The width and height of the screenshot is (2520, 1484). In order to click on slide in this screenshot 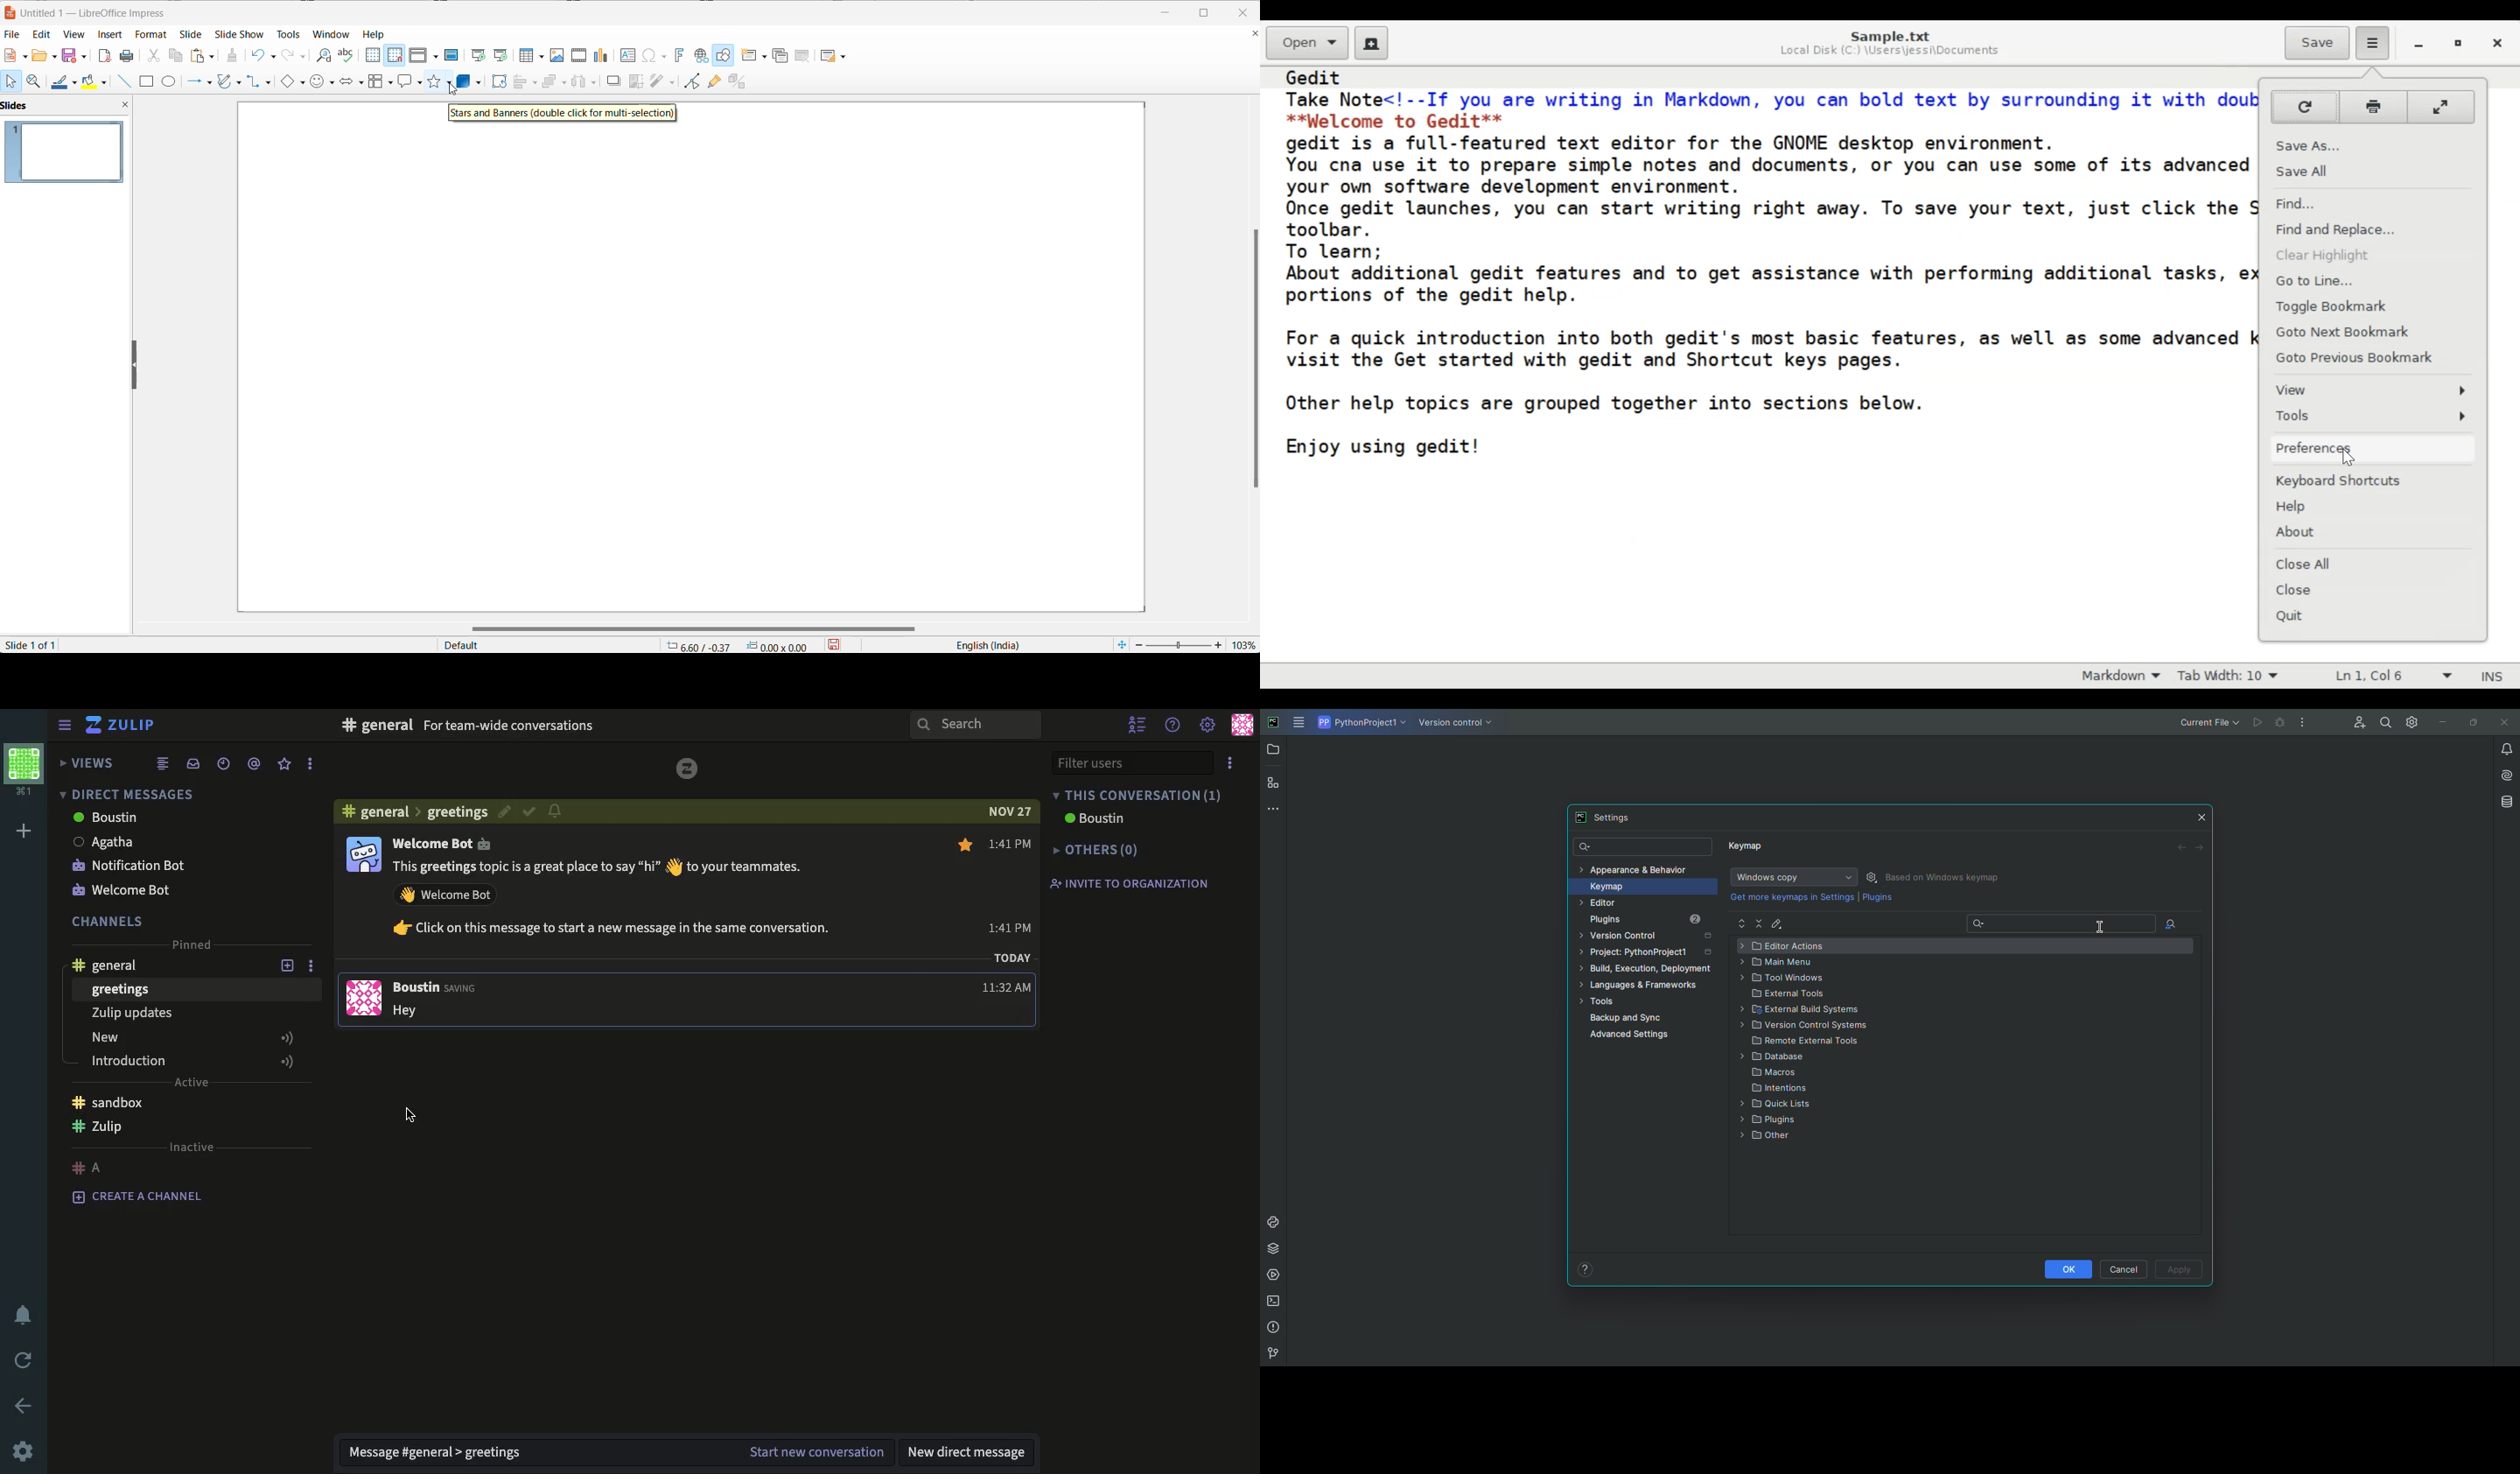, I will do `click(195, 33)`.